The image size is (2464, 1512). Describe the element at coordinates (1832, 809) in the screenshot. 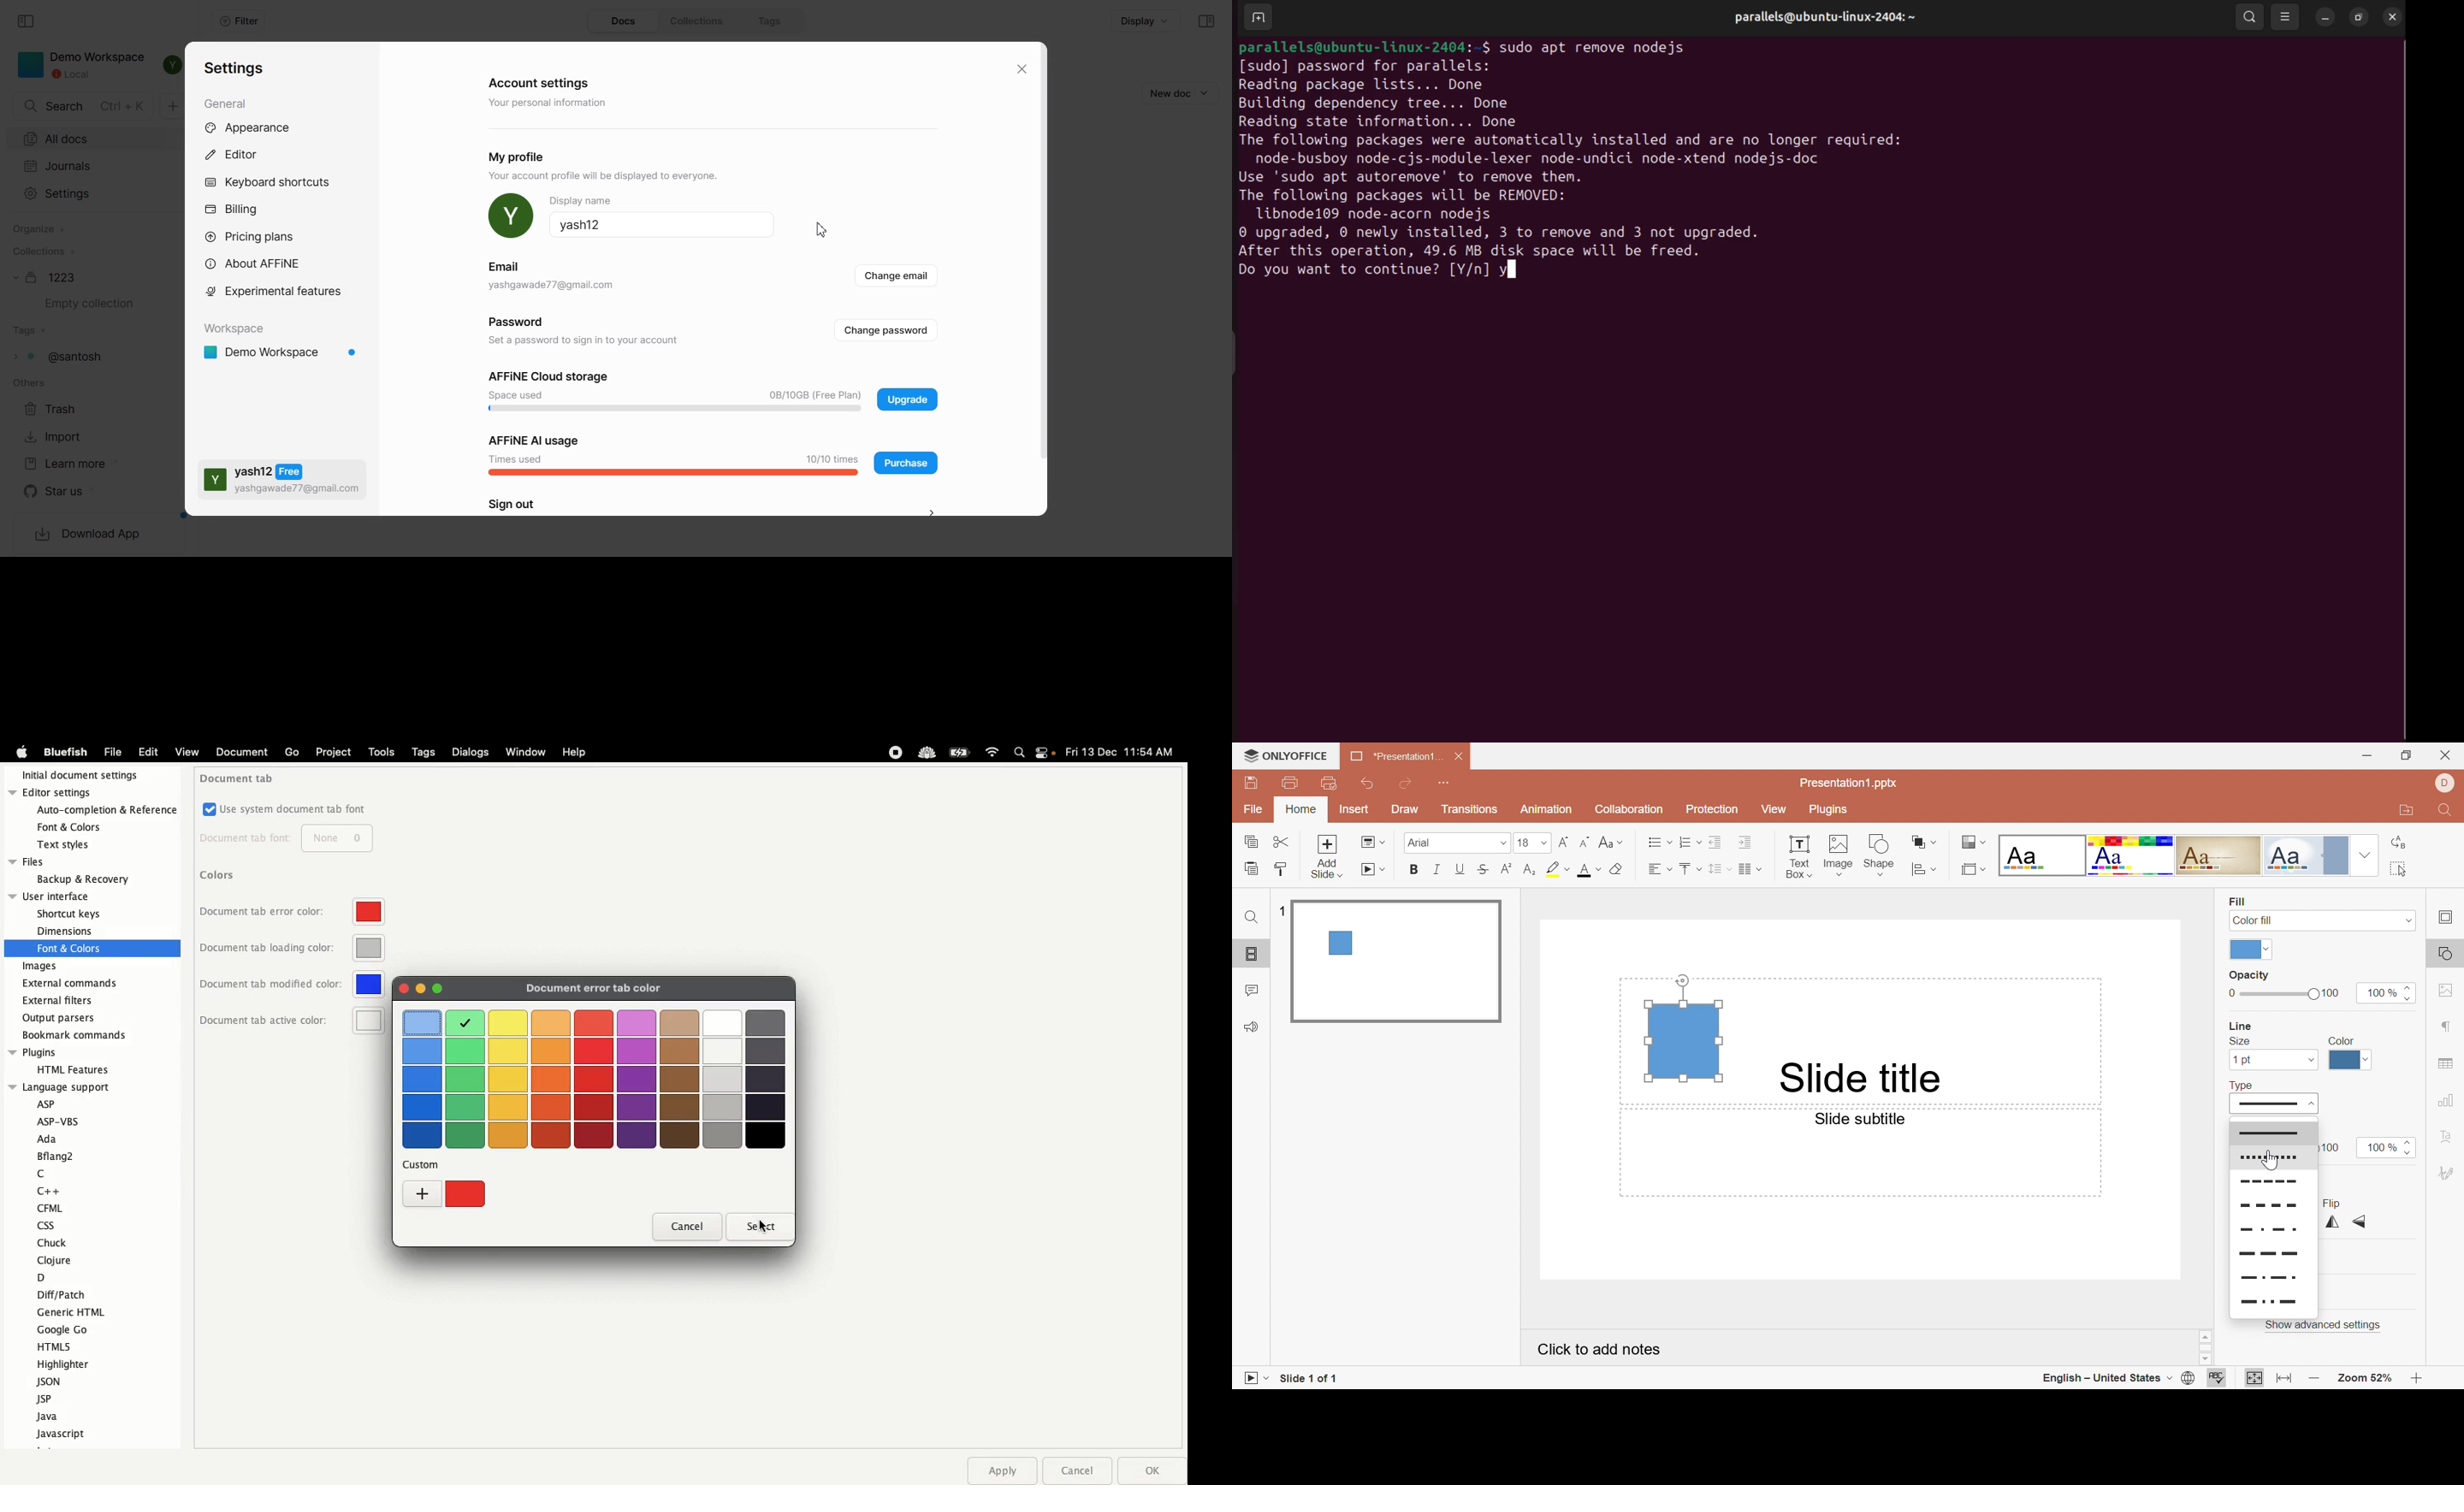

I see `Plugins` at that location.